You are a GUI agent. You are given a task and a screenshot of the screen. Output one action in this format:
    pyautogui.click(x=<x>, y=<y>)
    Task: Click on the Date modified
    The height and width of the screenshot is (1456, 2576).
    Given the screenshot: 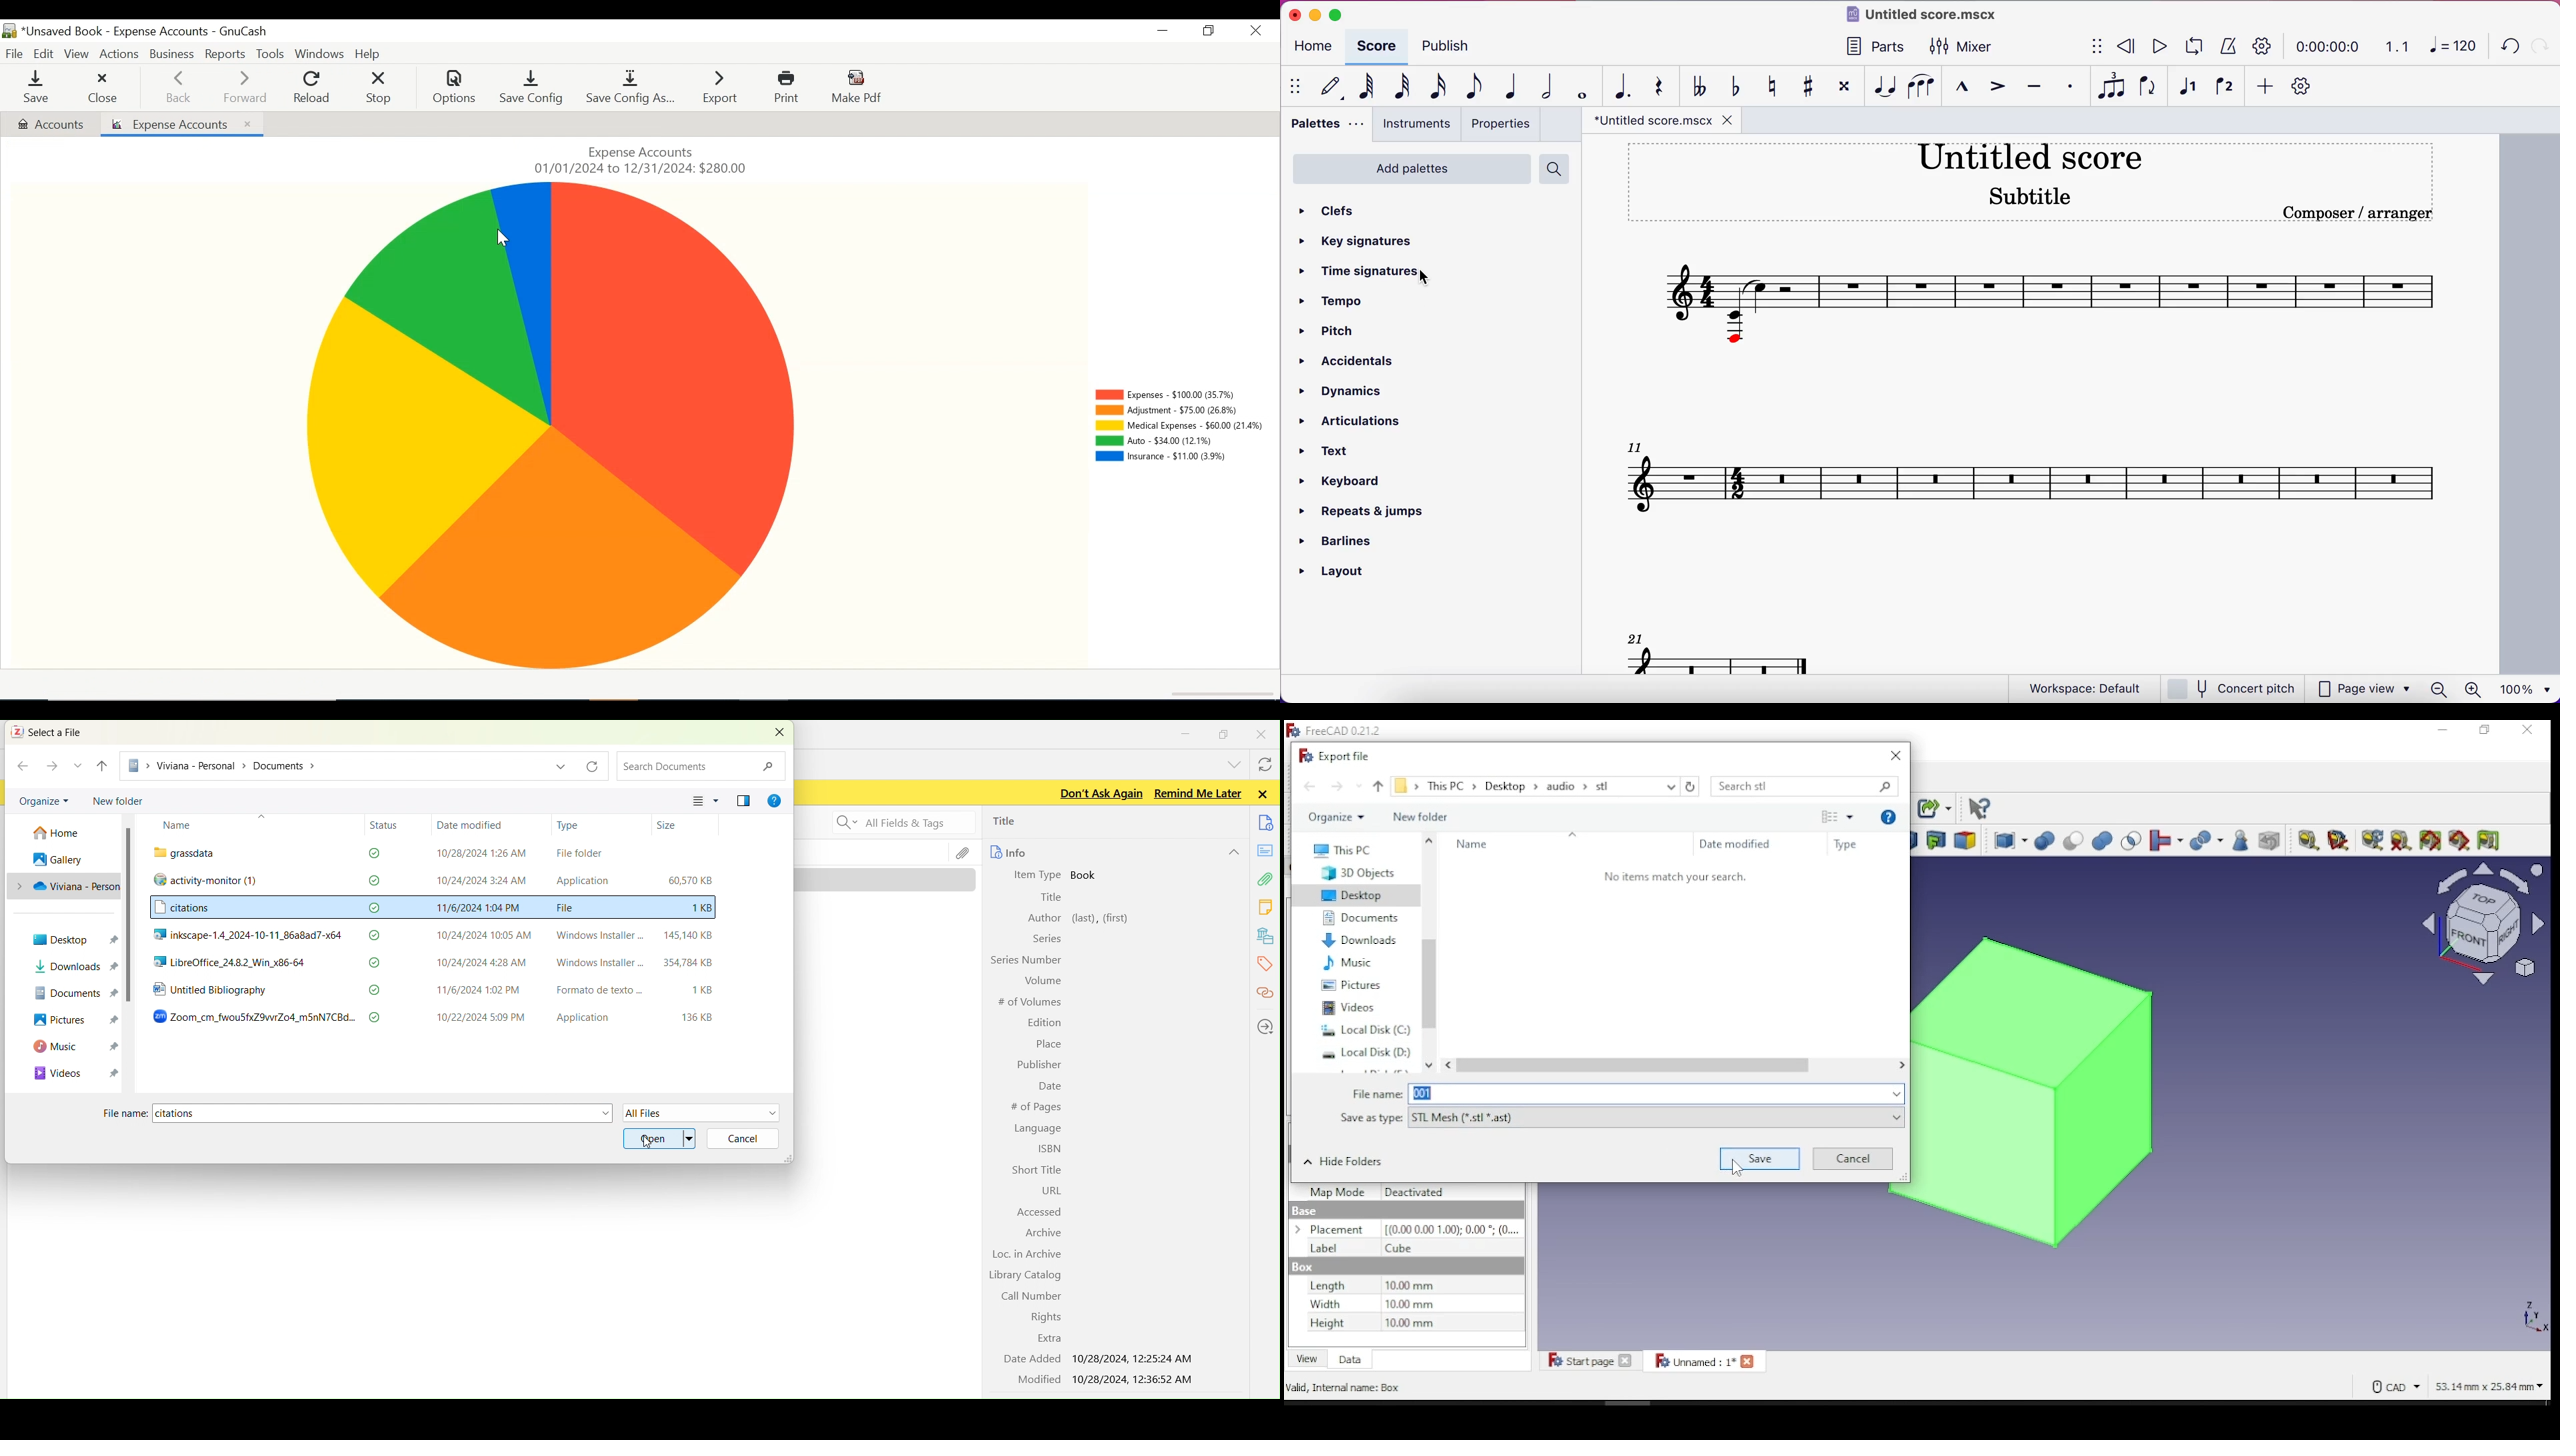 What is the action you would take?
    pyautogui.click(x=471, y=825)
    